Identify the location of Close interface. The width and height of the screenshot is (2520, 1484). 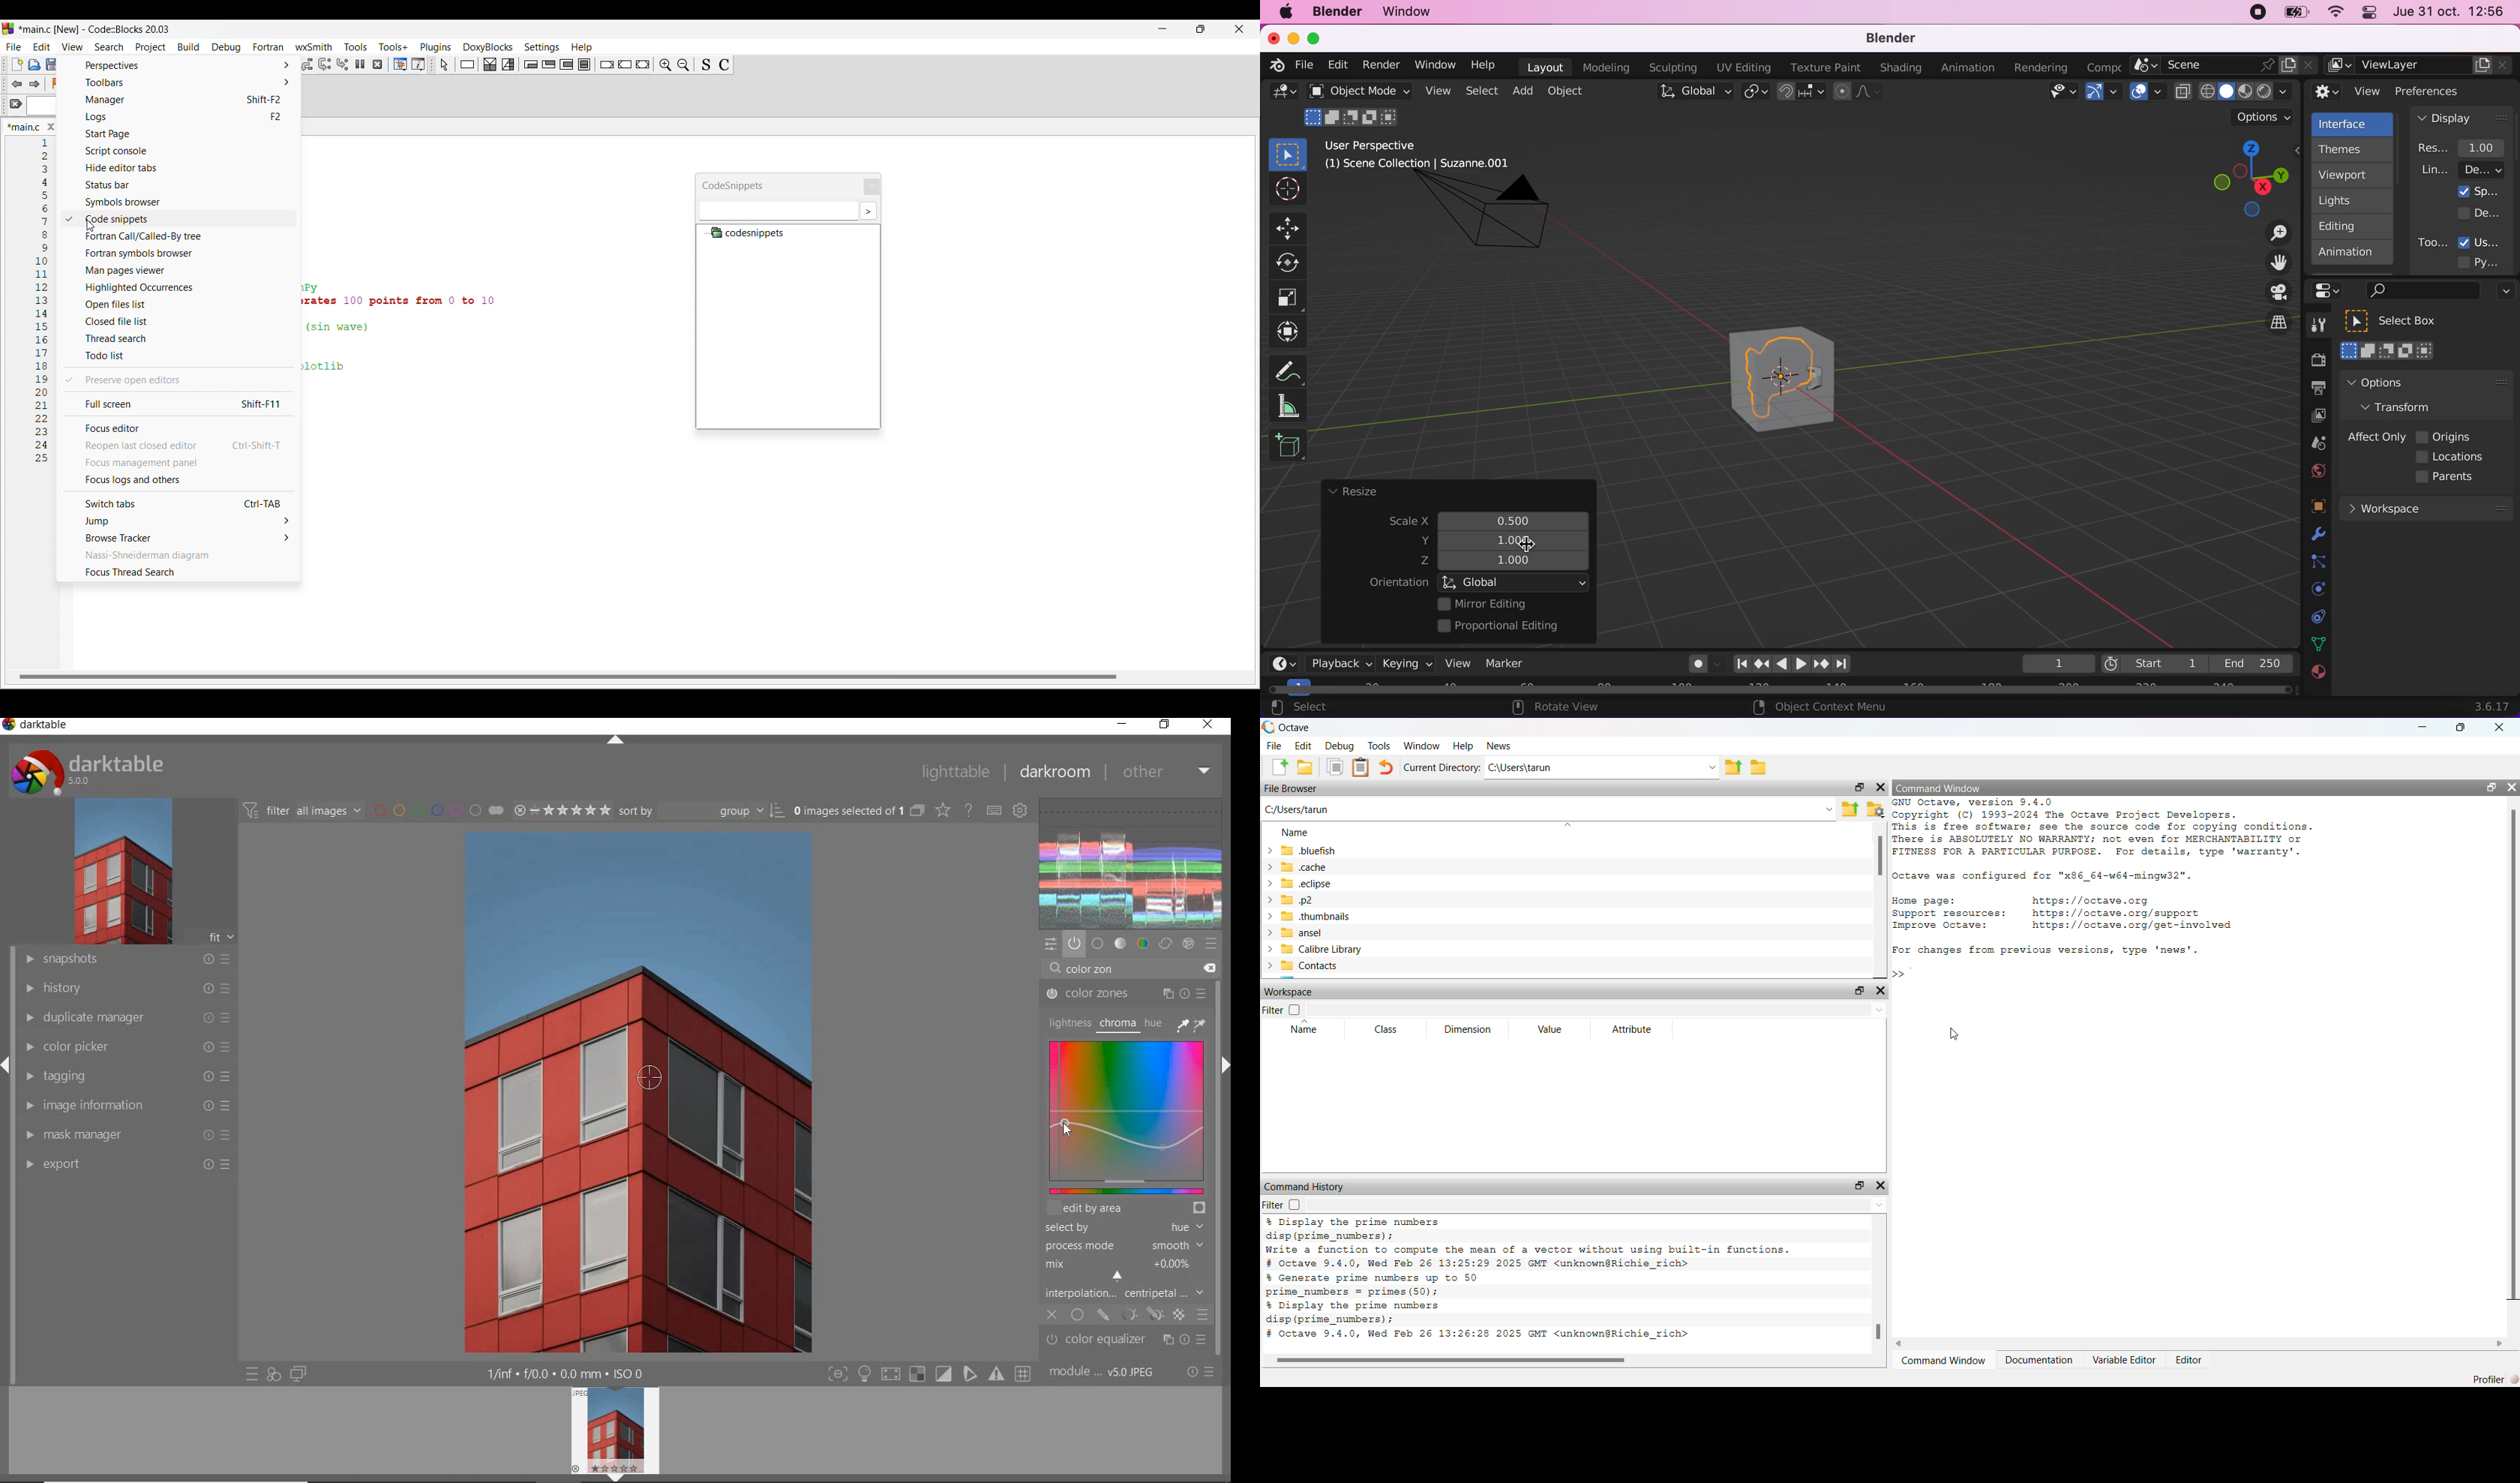
(1240, 29).